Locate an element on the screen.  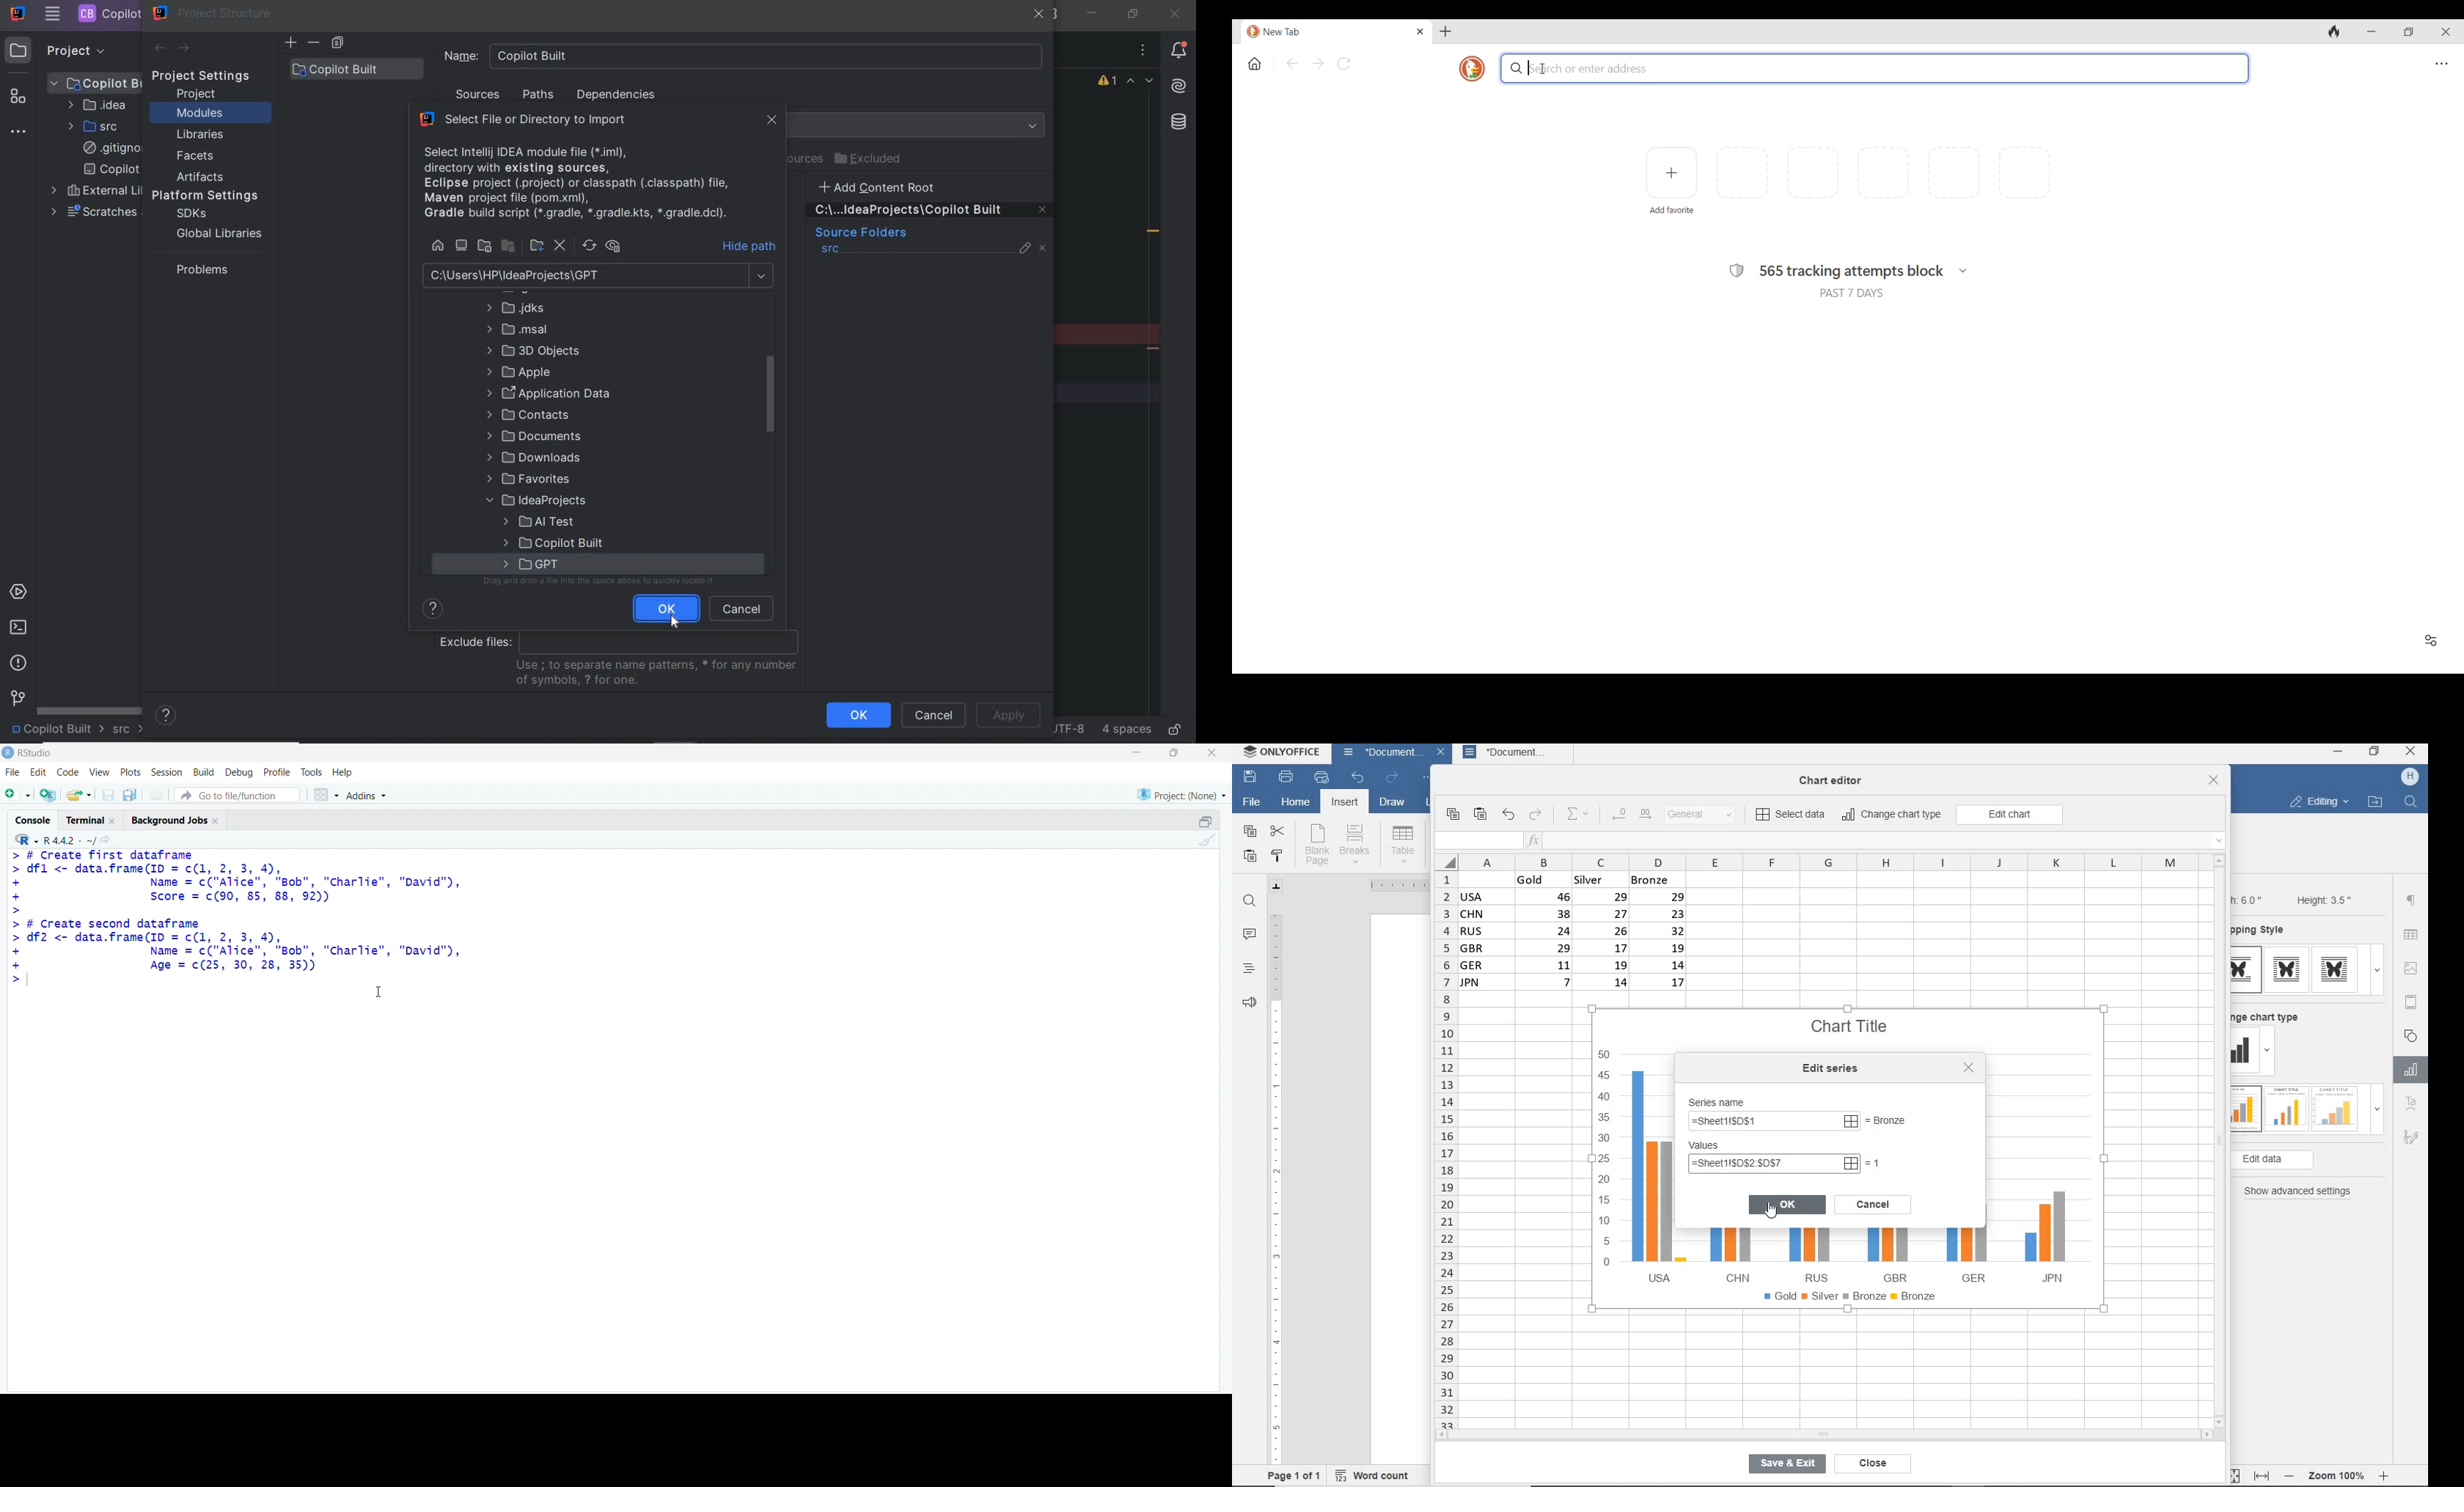
plots is located at coordinates (132, 773).